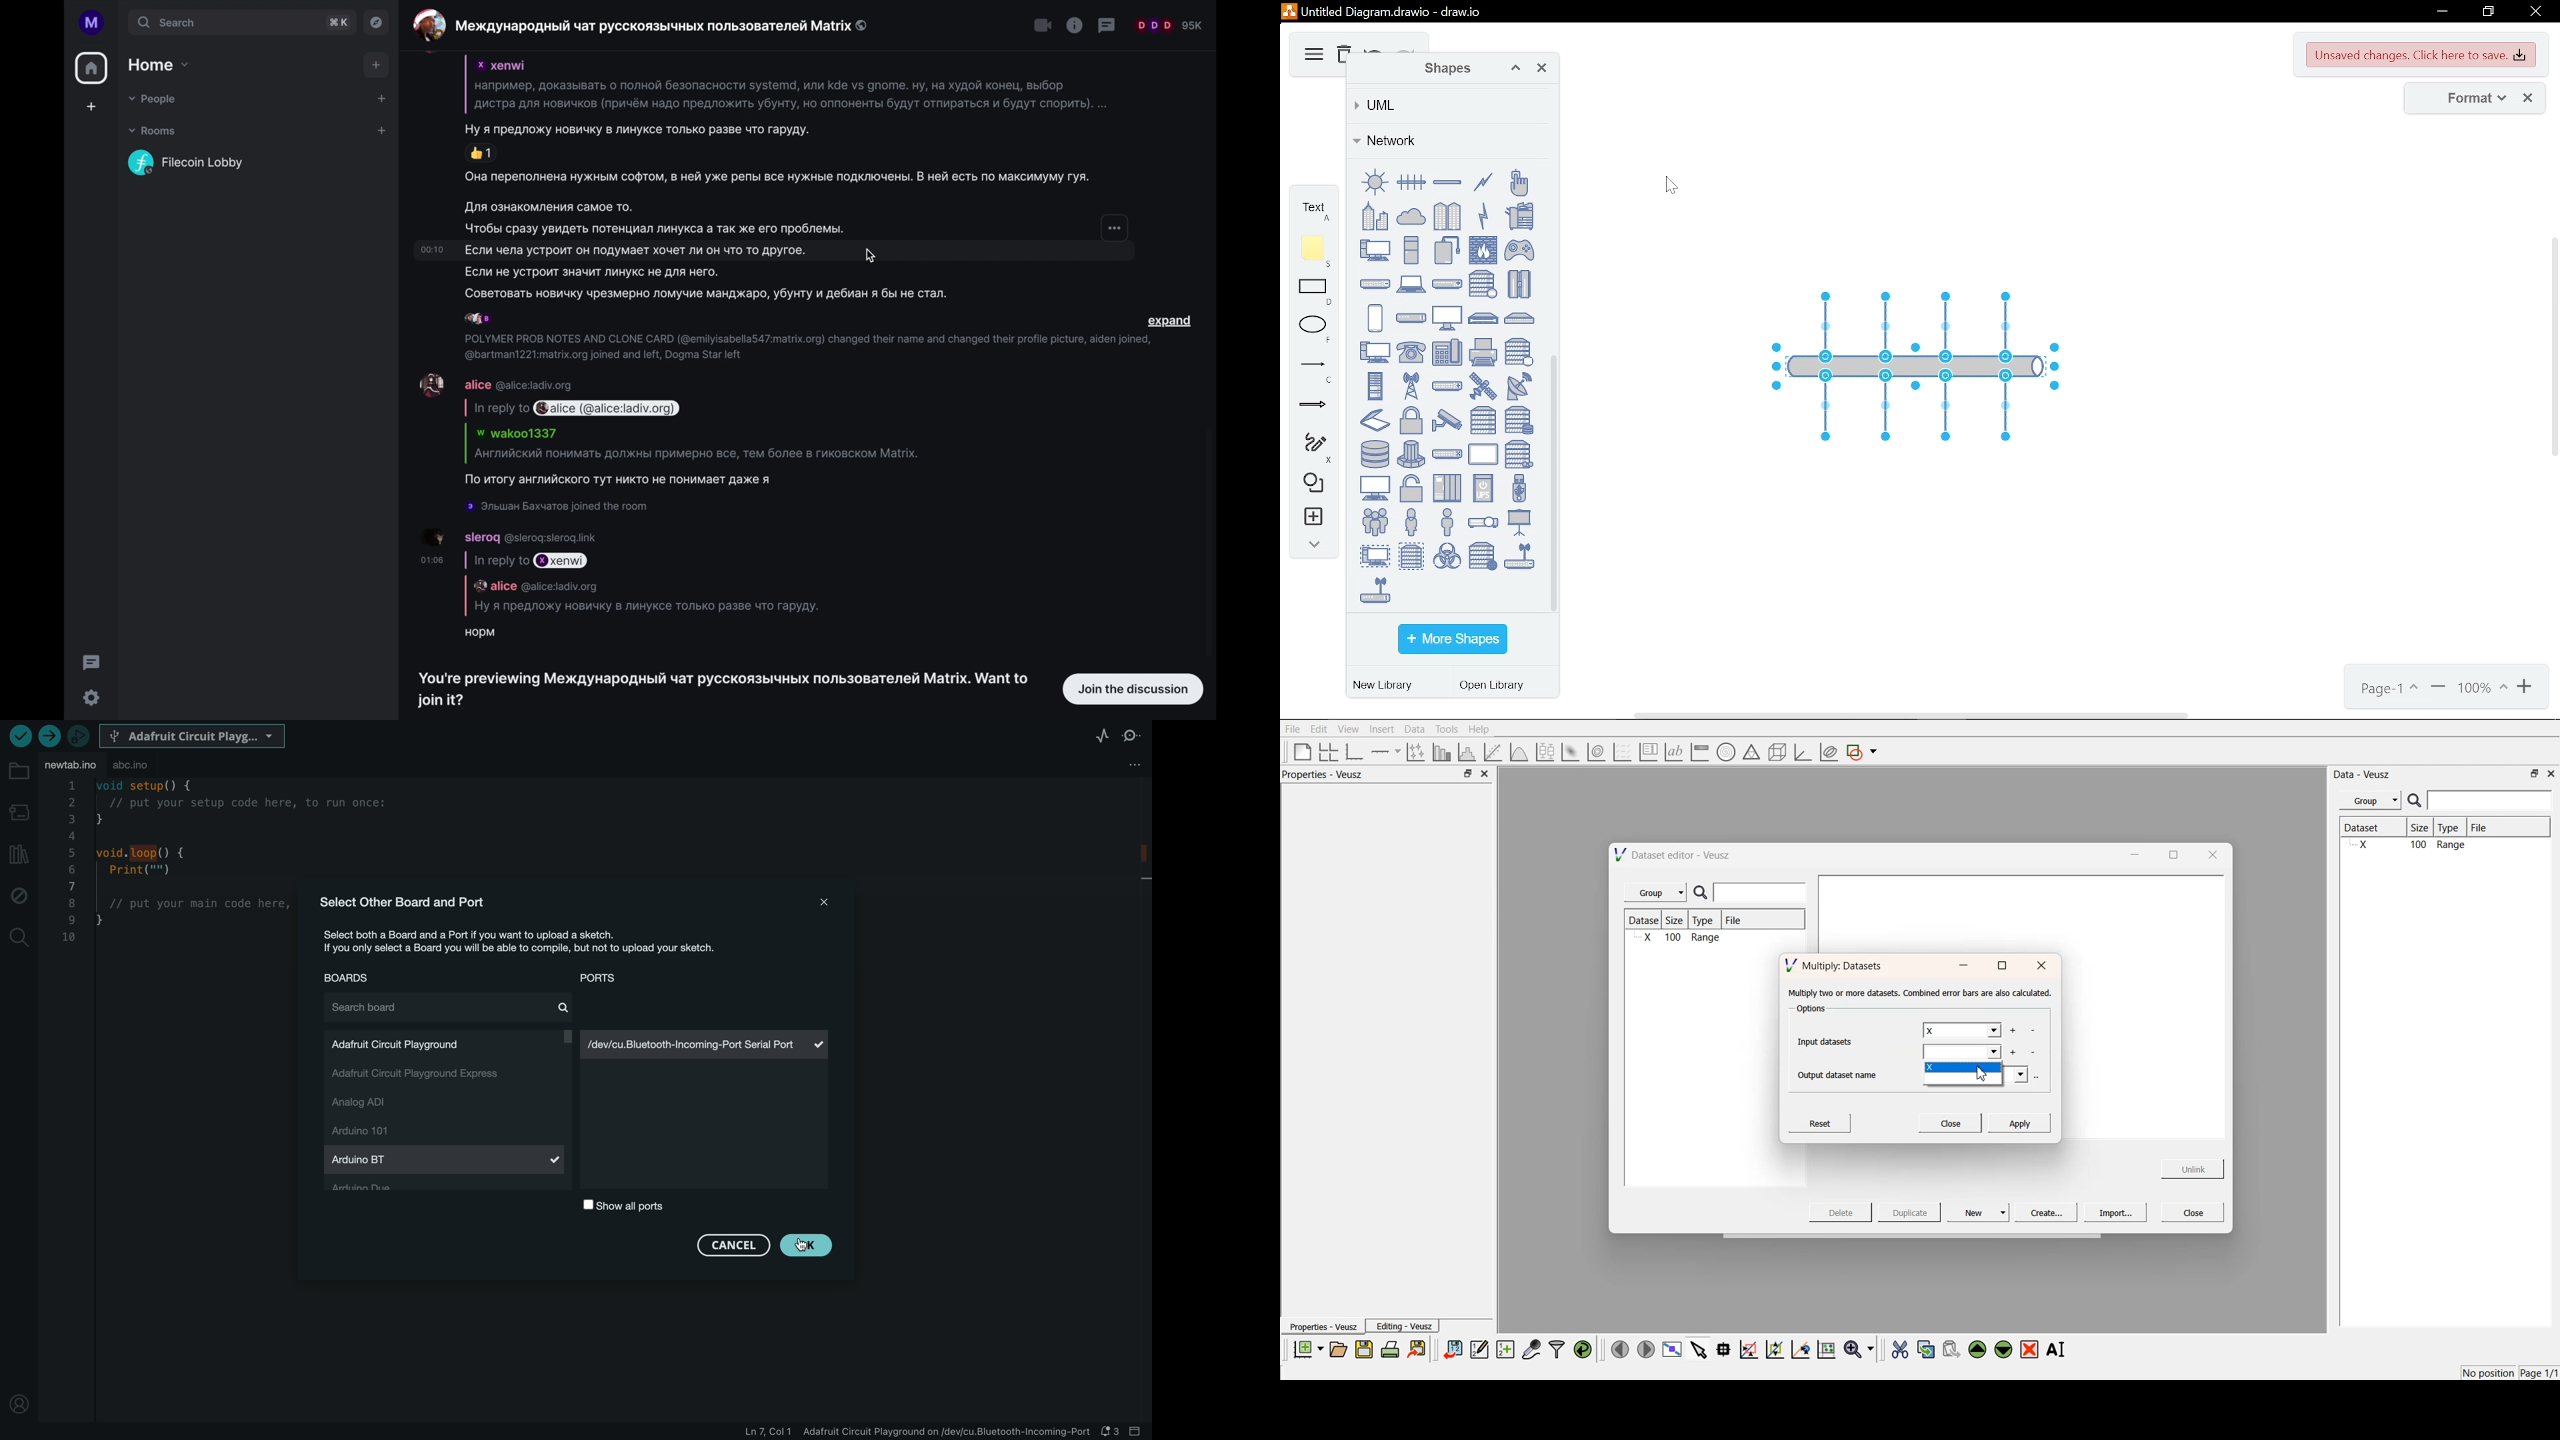  Describe the element at coordinates (1452, 1349) in the screenshot. I see `import data sets` at that location.